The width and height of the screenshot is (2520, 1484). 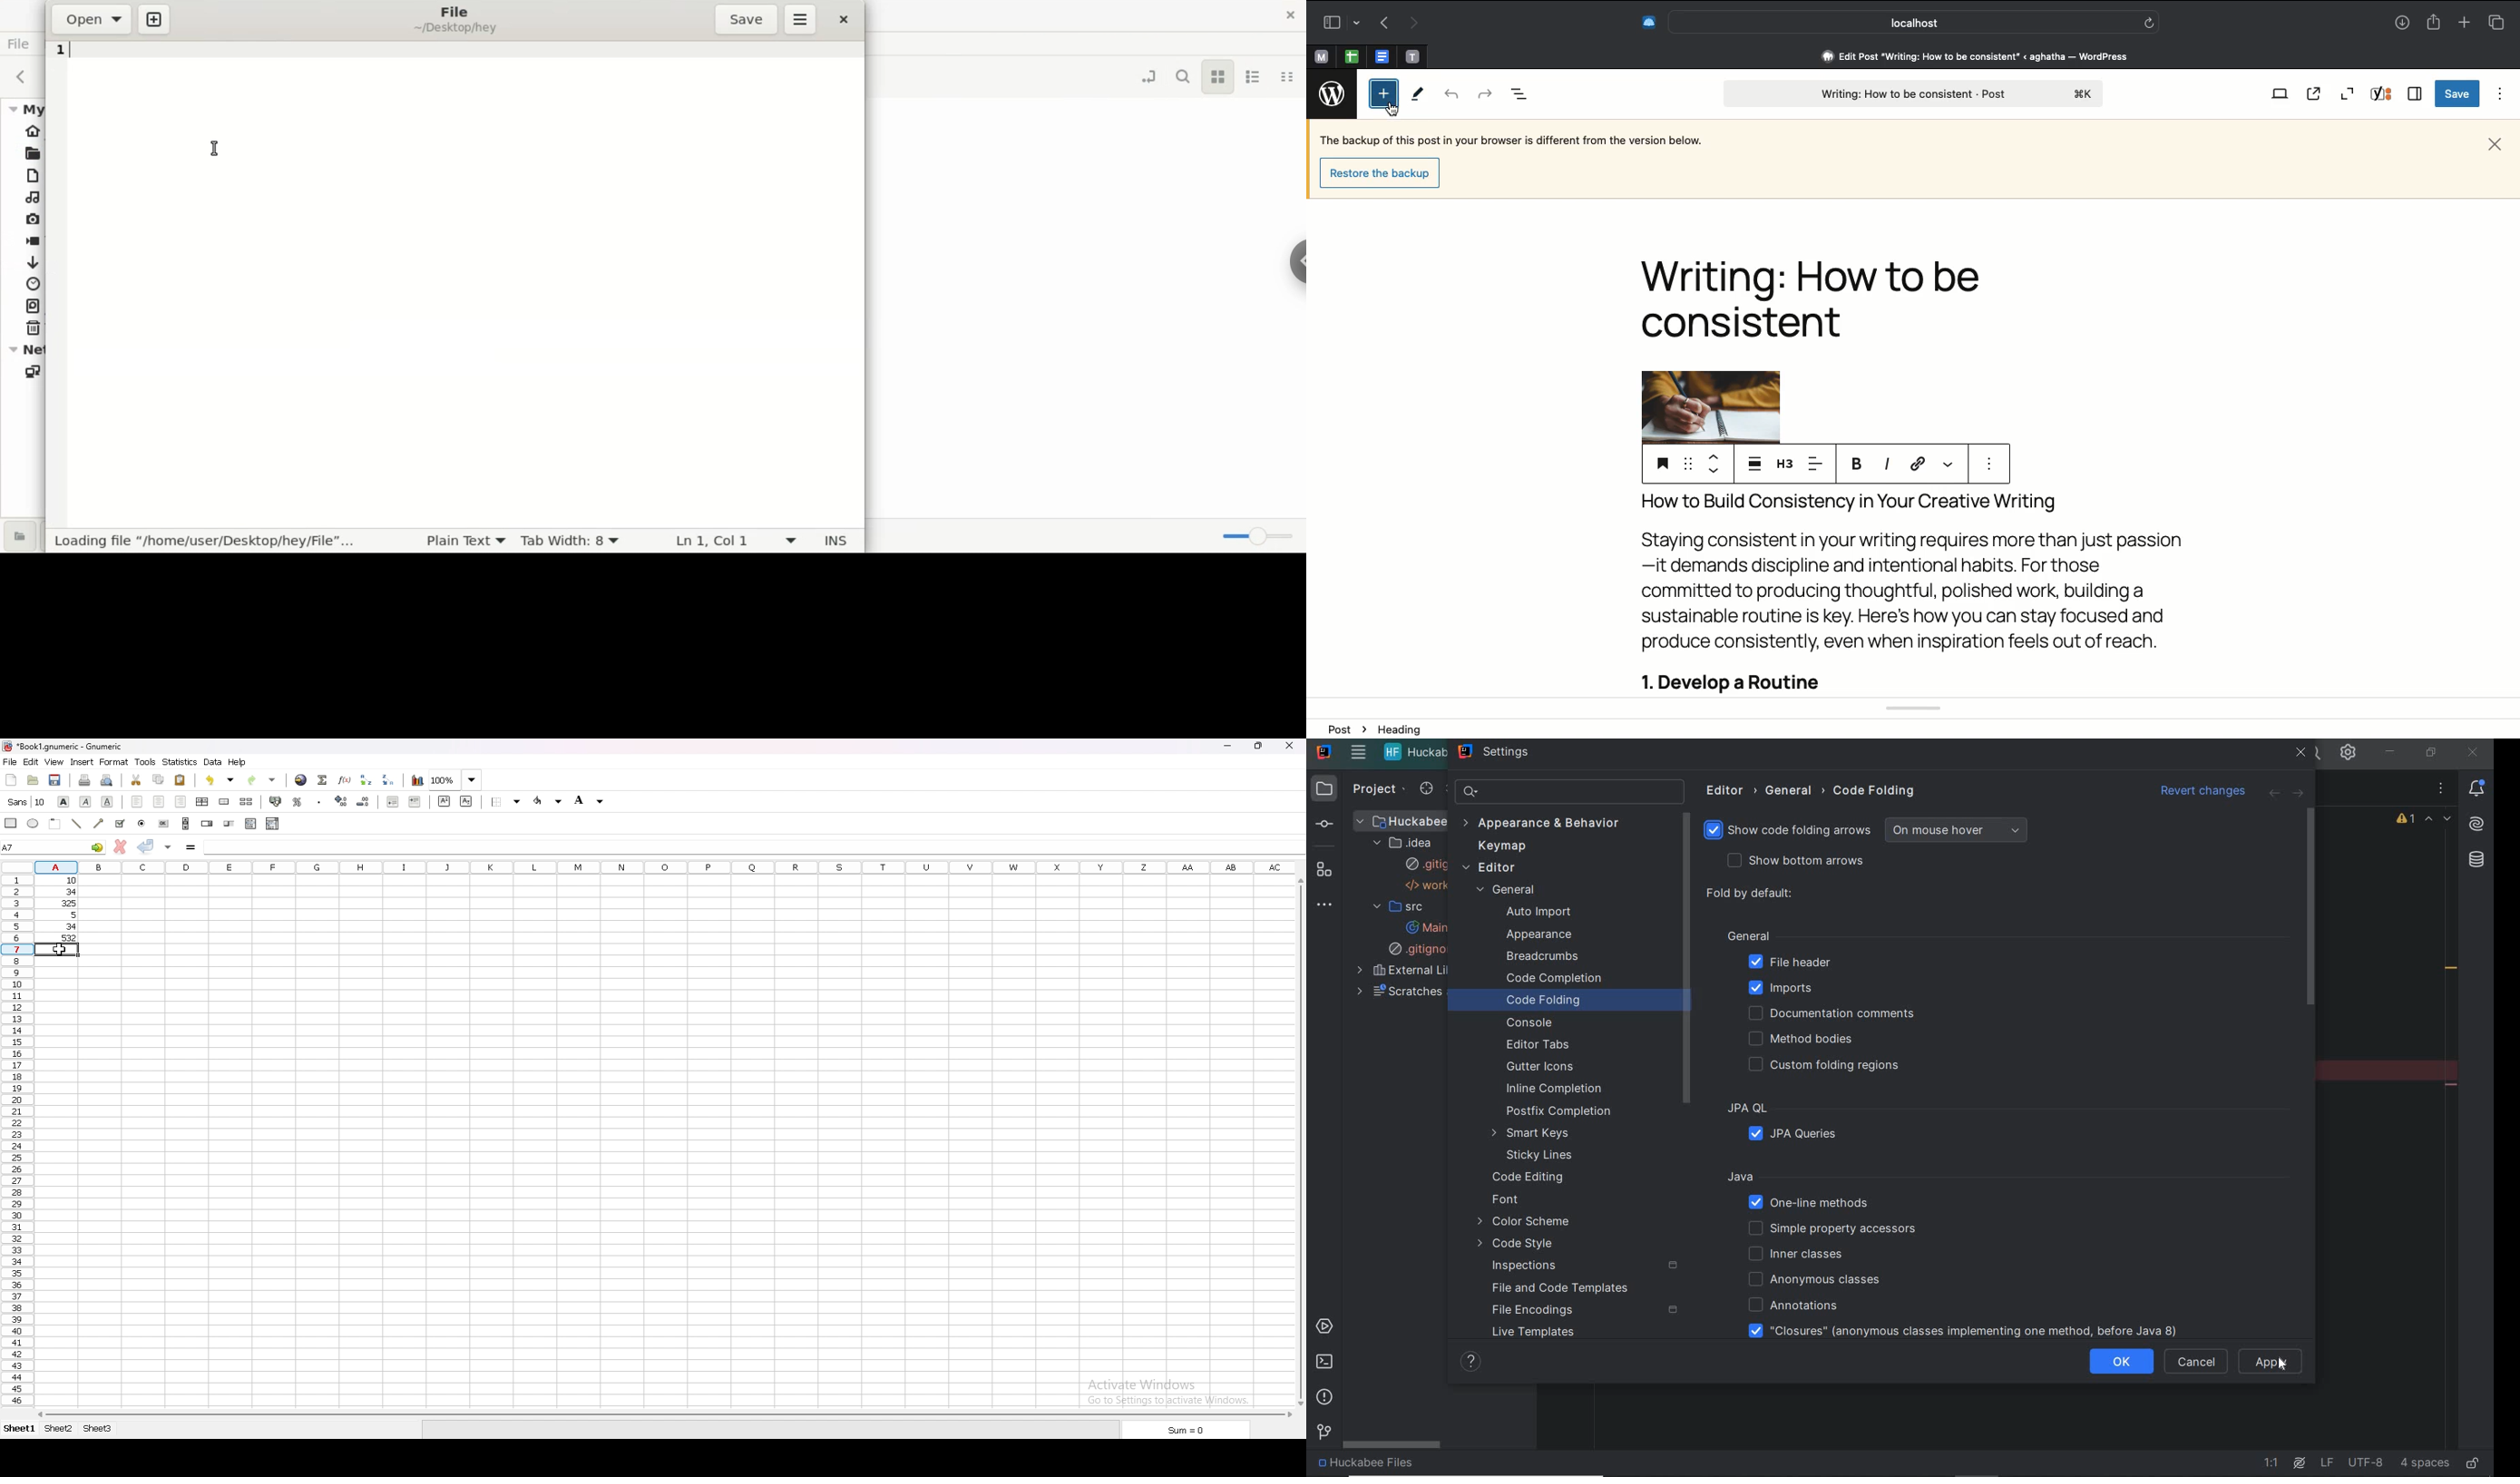 What do you see at coordinates (666, 868) in the screenshot?
I see `columns` at bounding box center [666, 868].